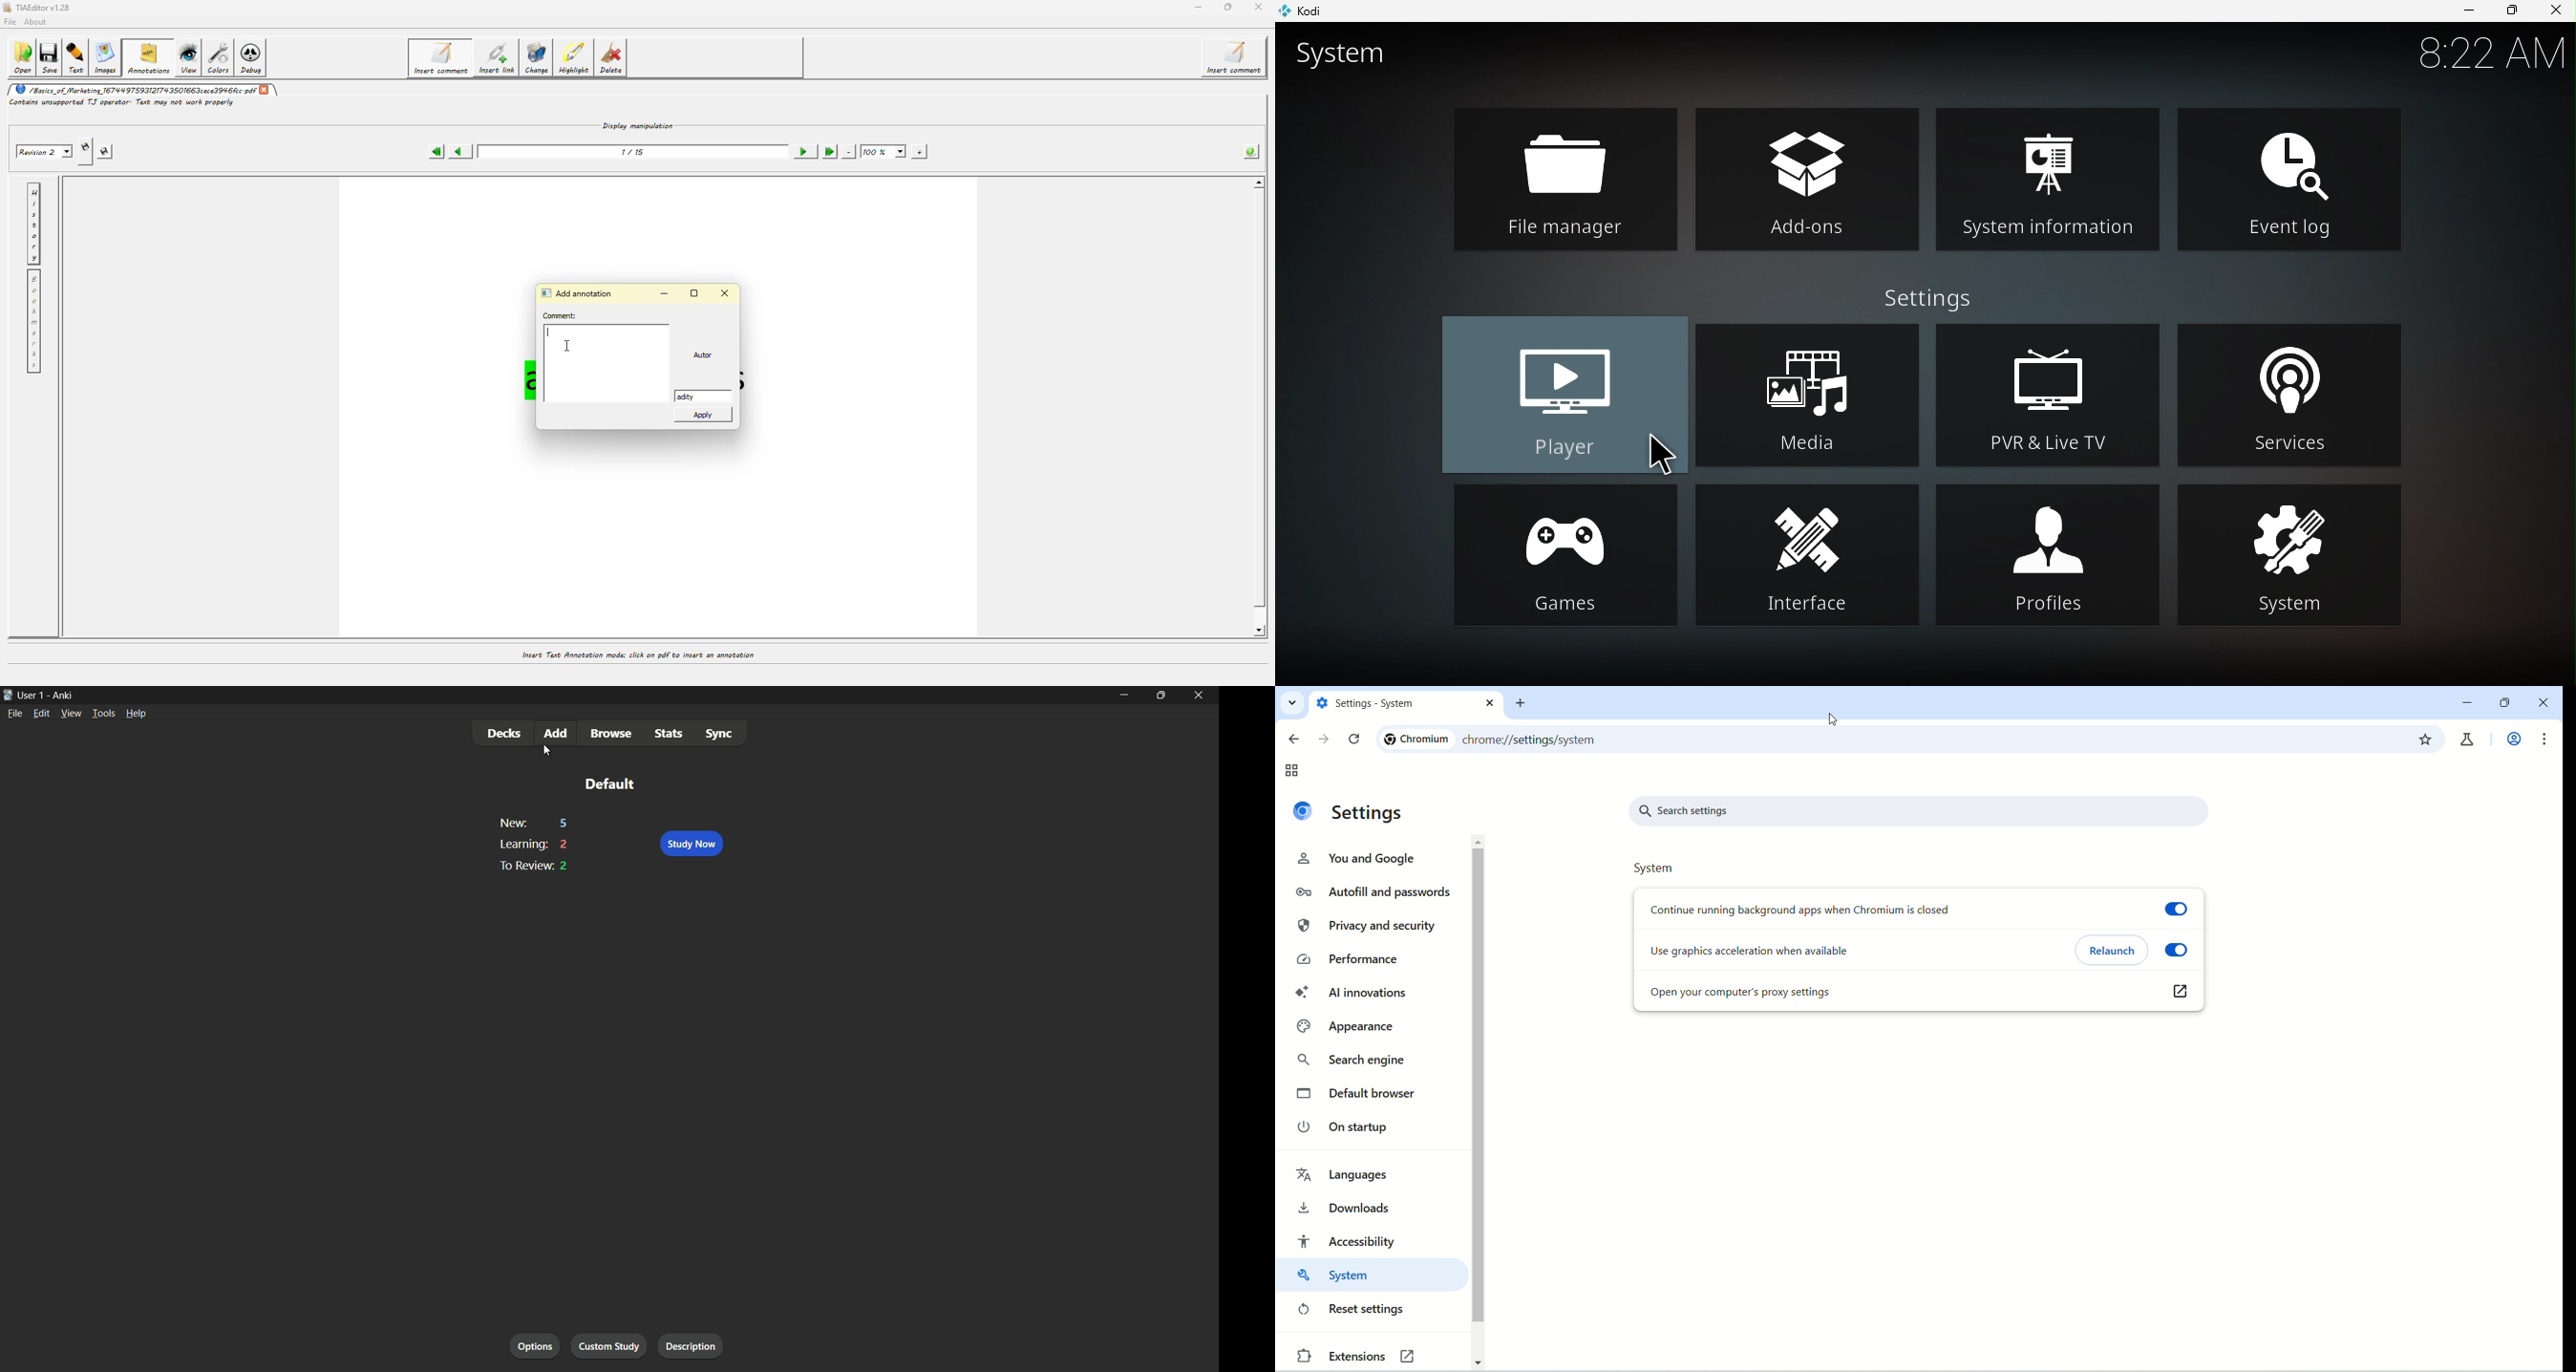  What do you see at coordinates (672, 734) in the screenshot?
I see `stats` at bounding box center [672, 734].